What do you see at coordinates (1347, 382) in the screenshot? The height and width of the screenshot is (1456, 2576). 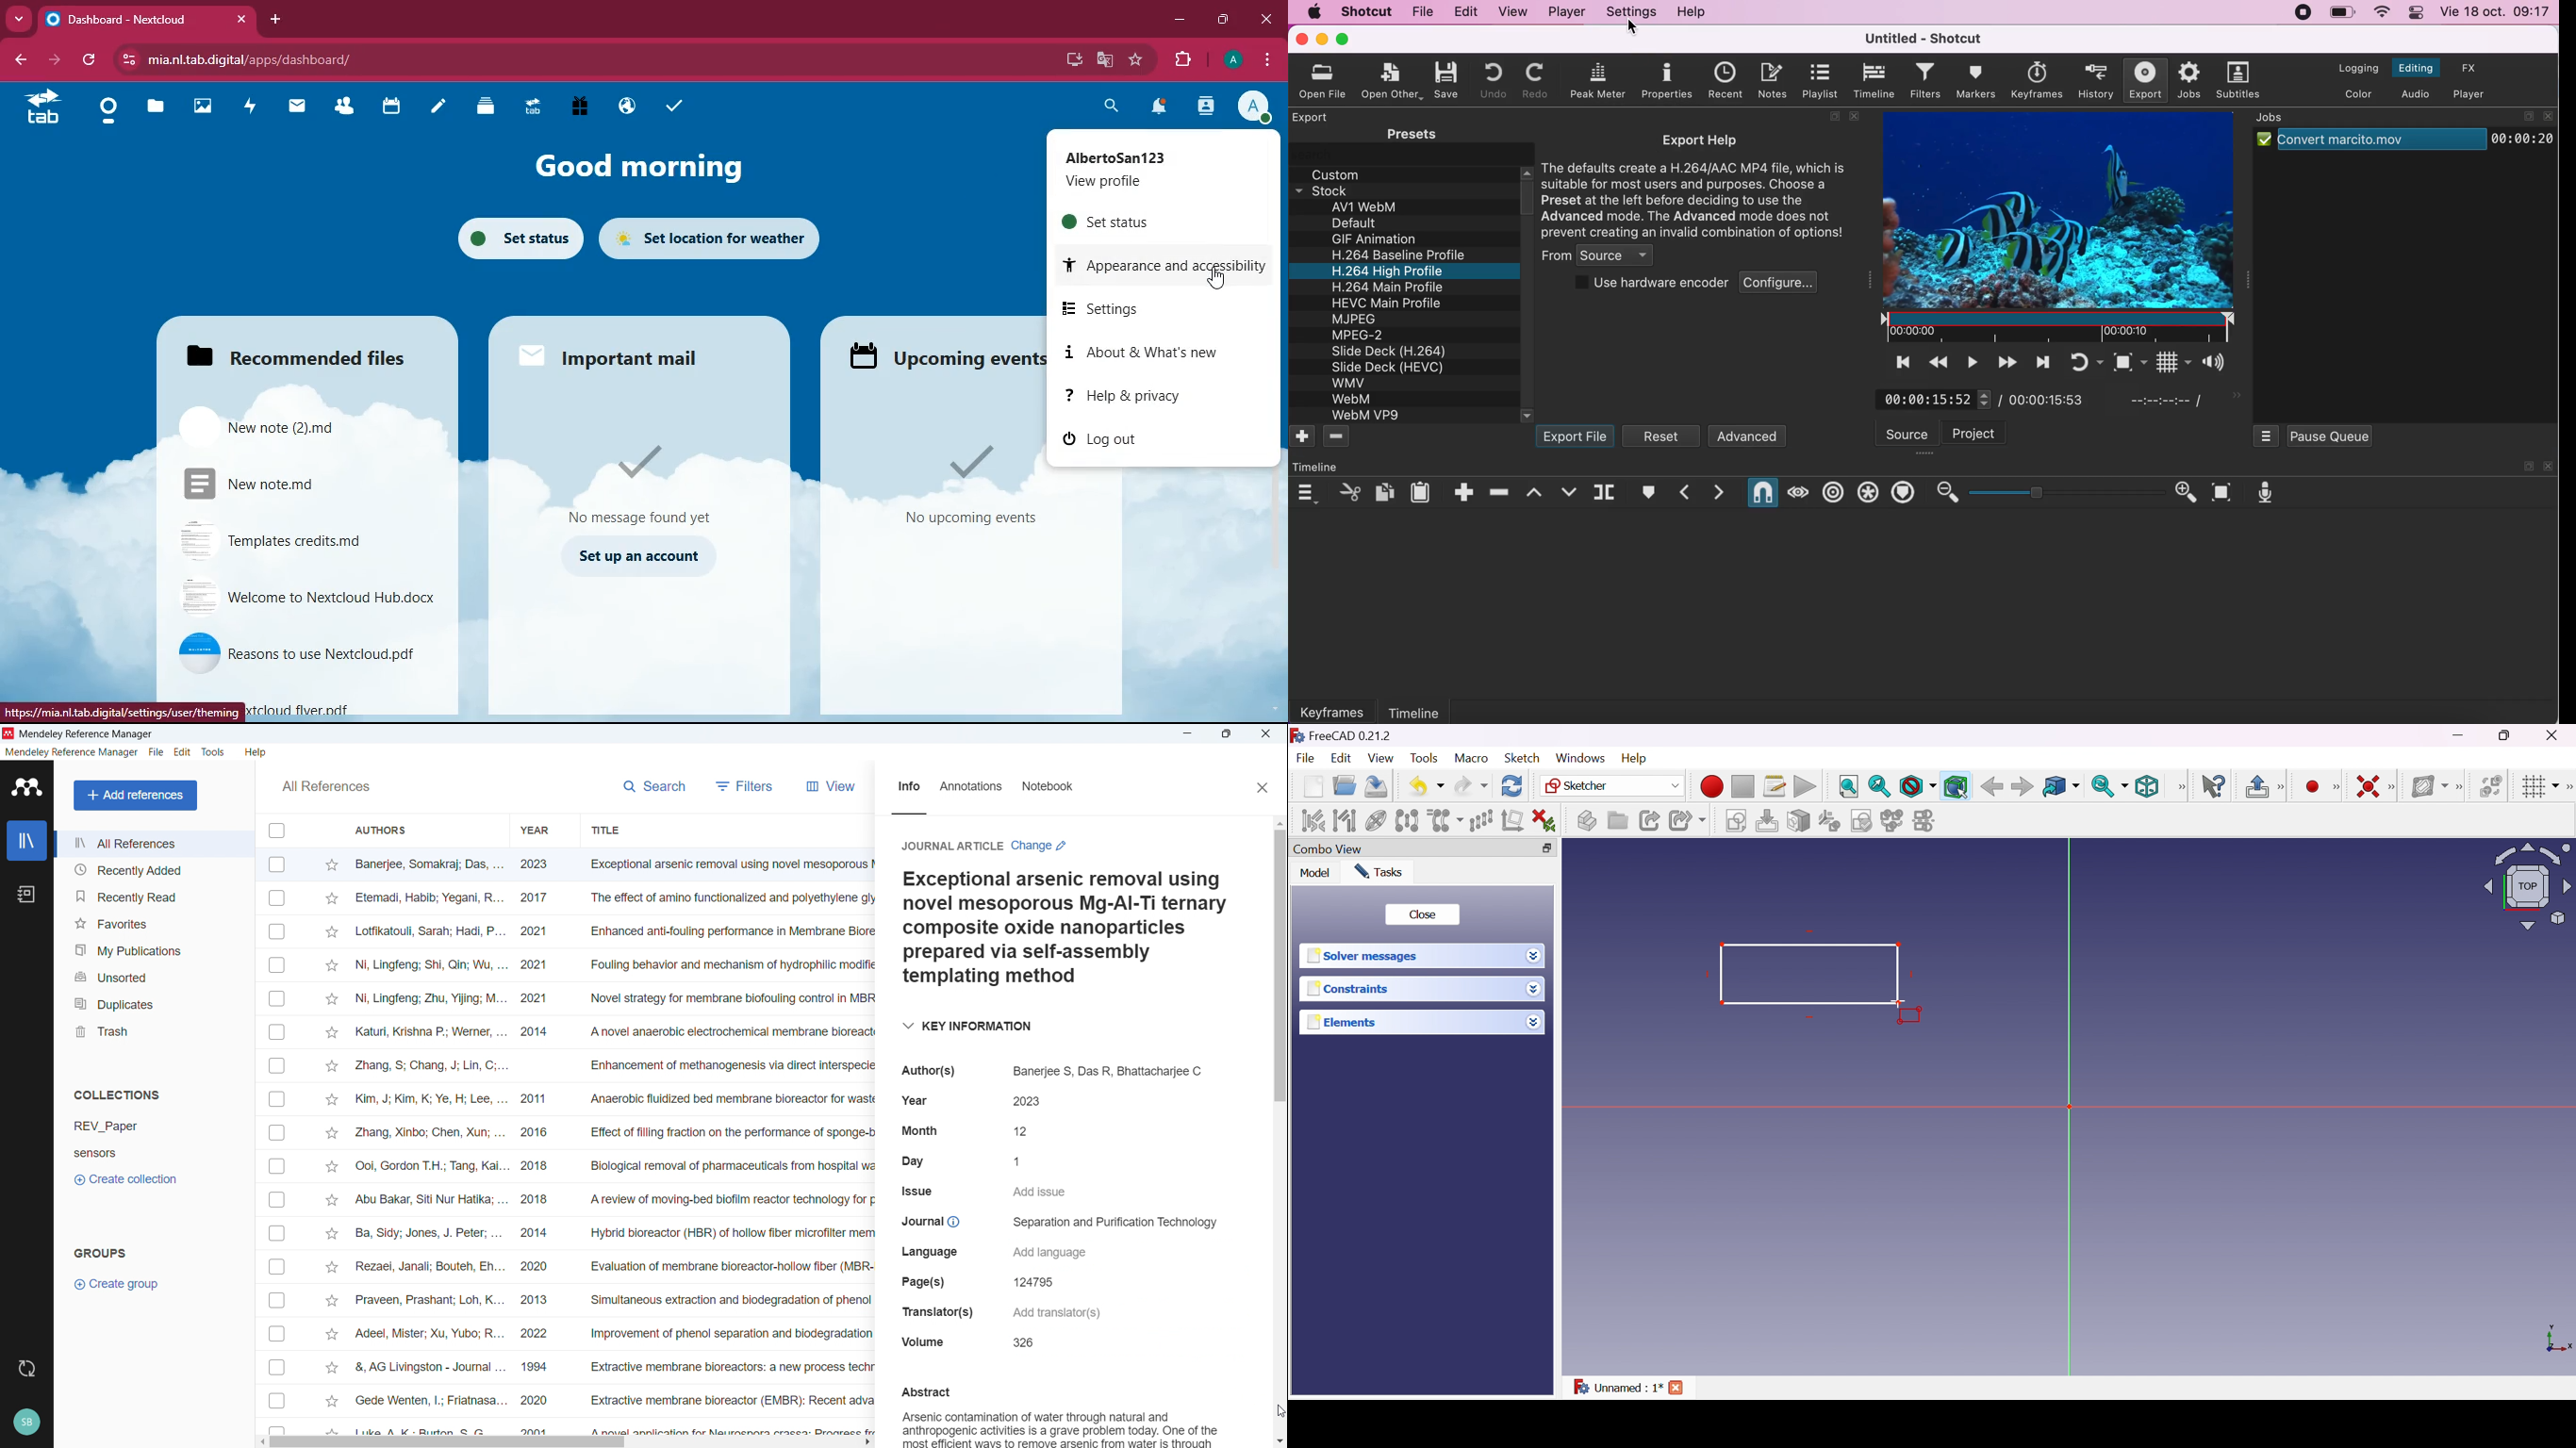 I see `WMV` at bounding box center [1347, 382].